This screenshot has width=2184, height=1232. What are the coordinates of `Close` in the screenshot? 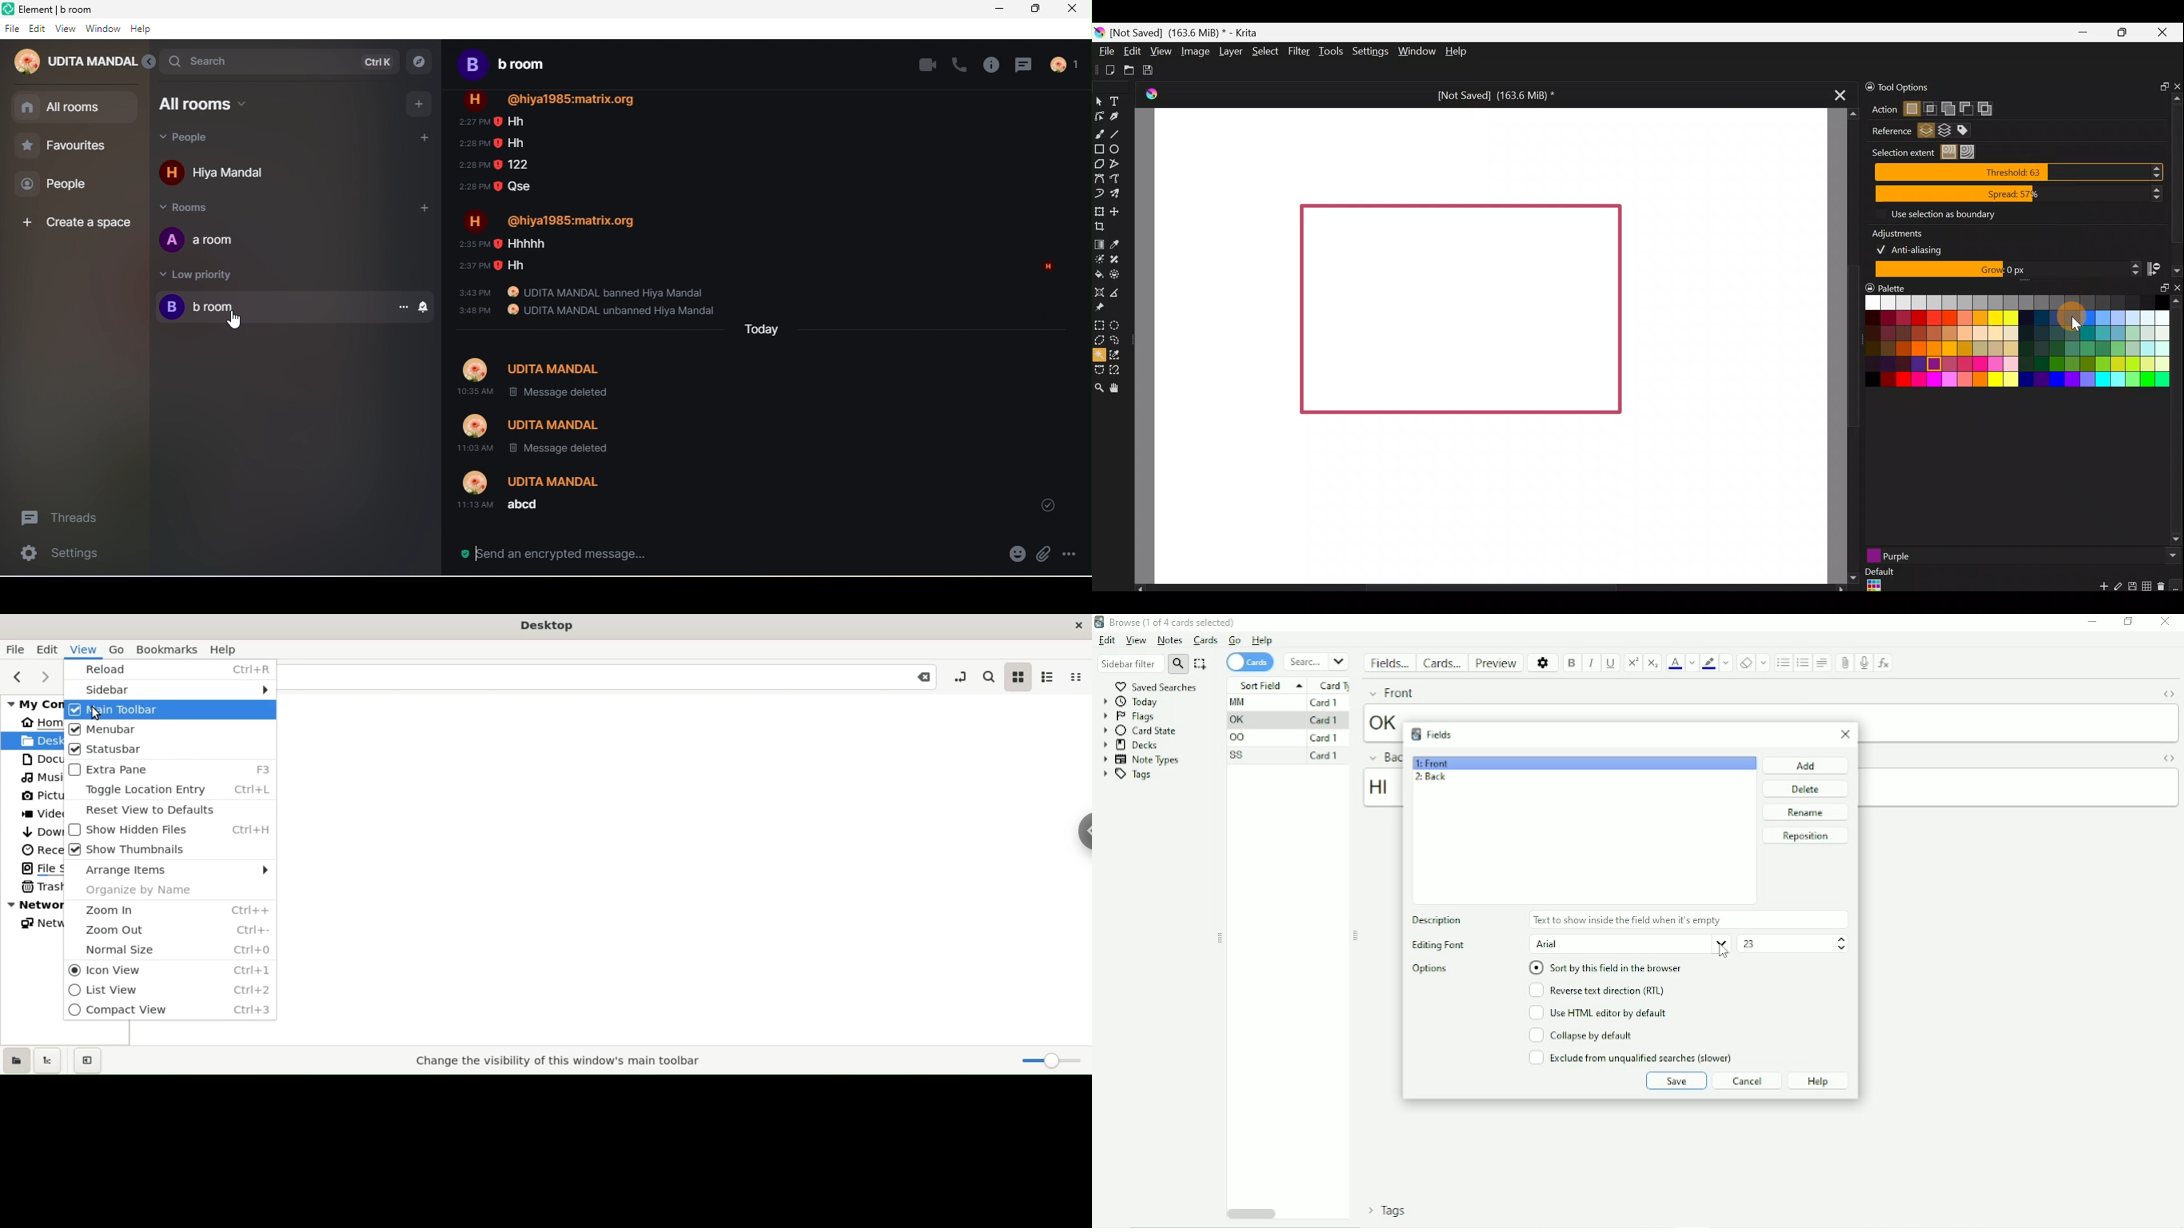 It's located at (1848, 735).